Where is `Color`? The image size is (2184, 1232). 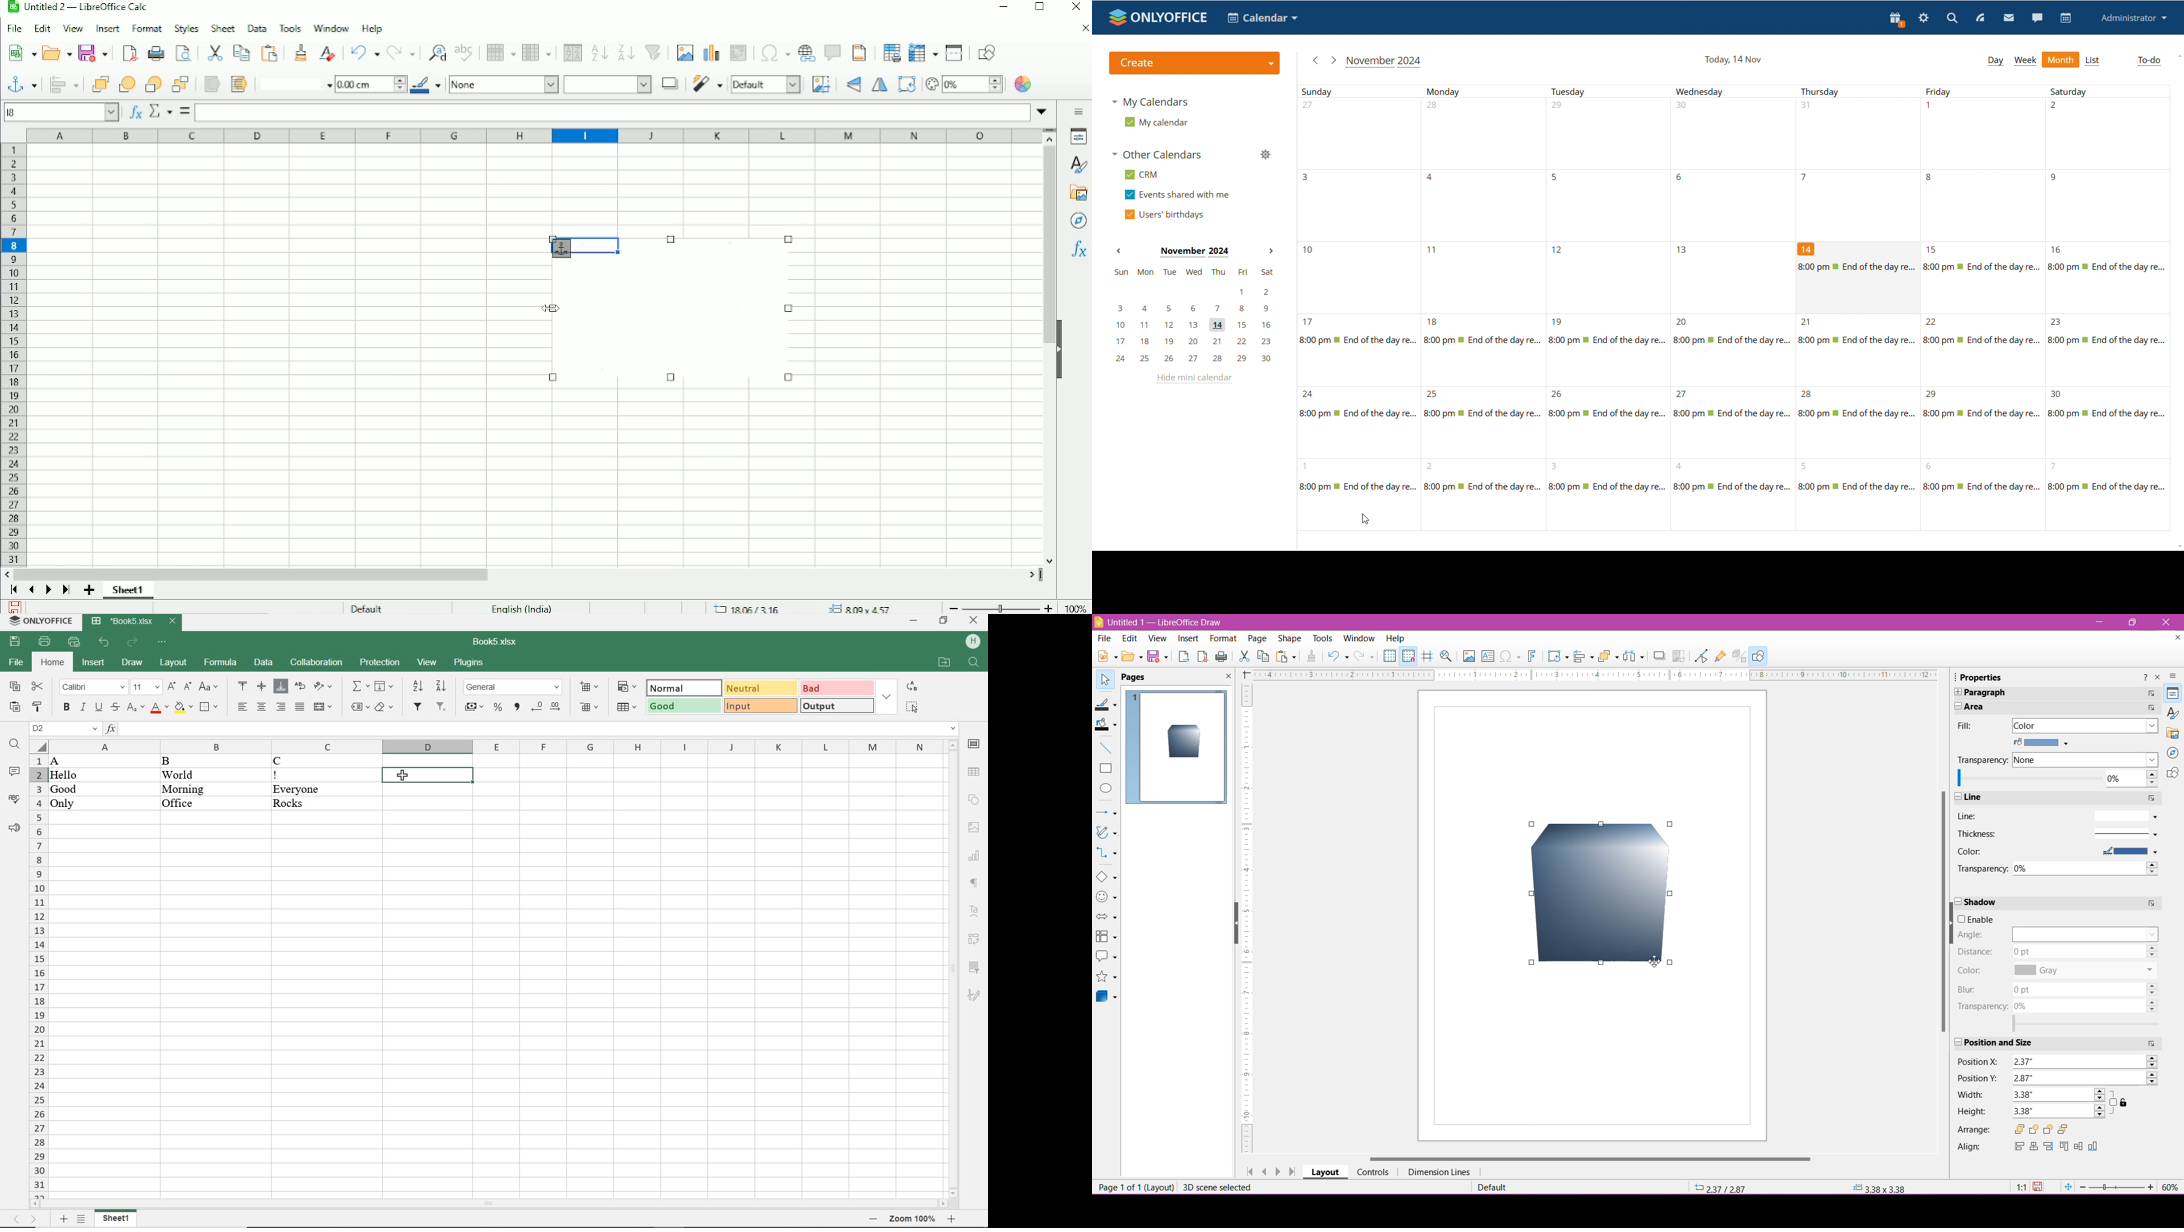
Color is located at coordinates (1972, 970).